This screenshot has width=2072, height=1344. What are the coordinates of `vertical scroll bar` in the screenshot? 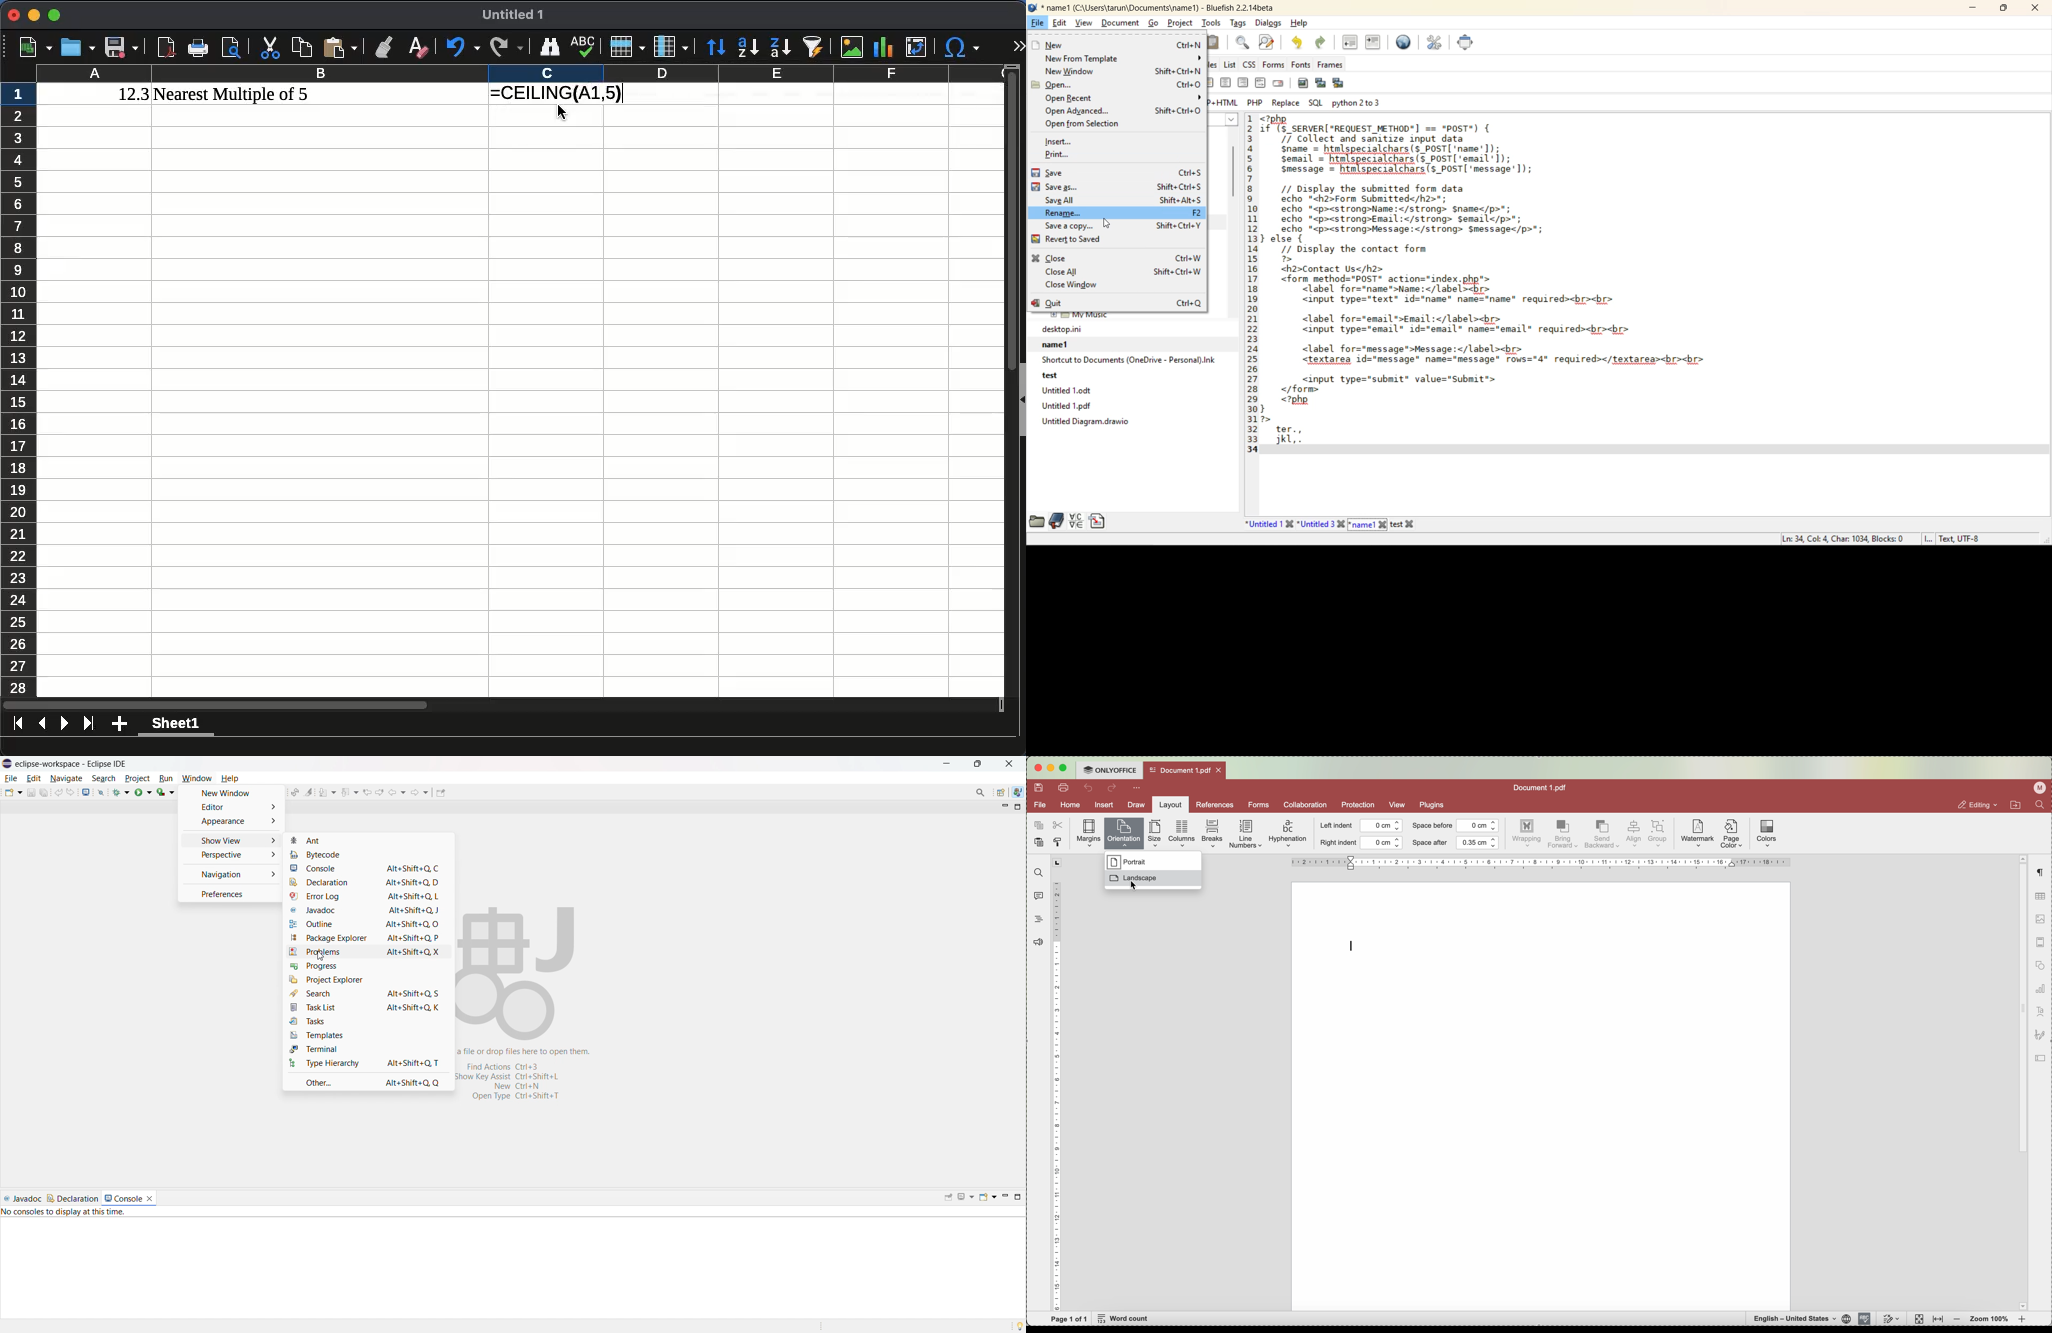 It's located at (1234, 178).